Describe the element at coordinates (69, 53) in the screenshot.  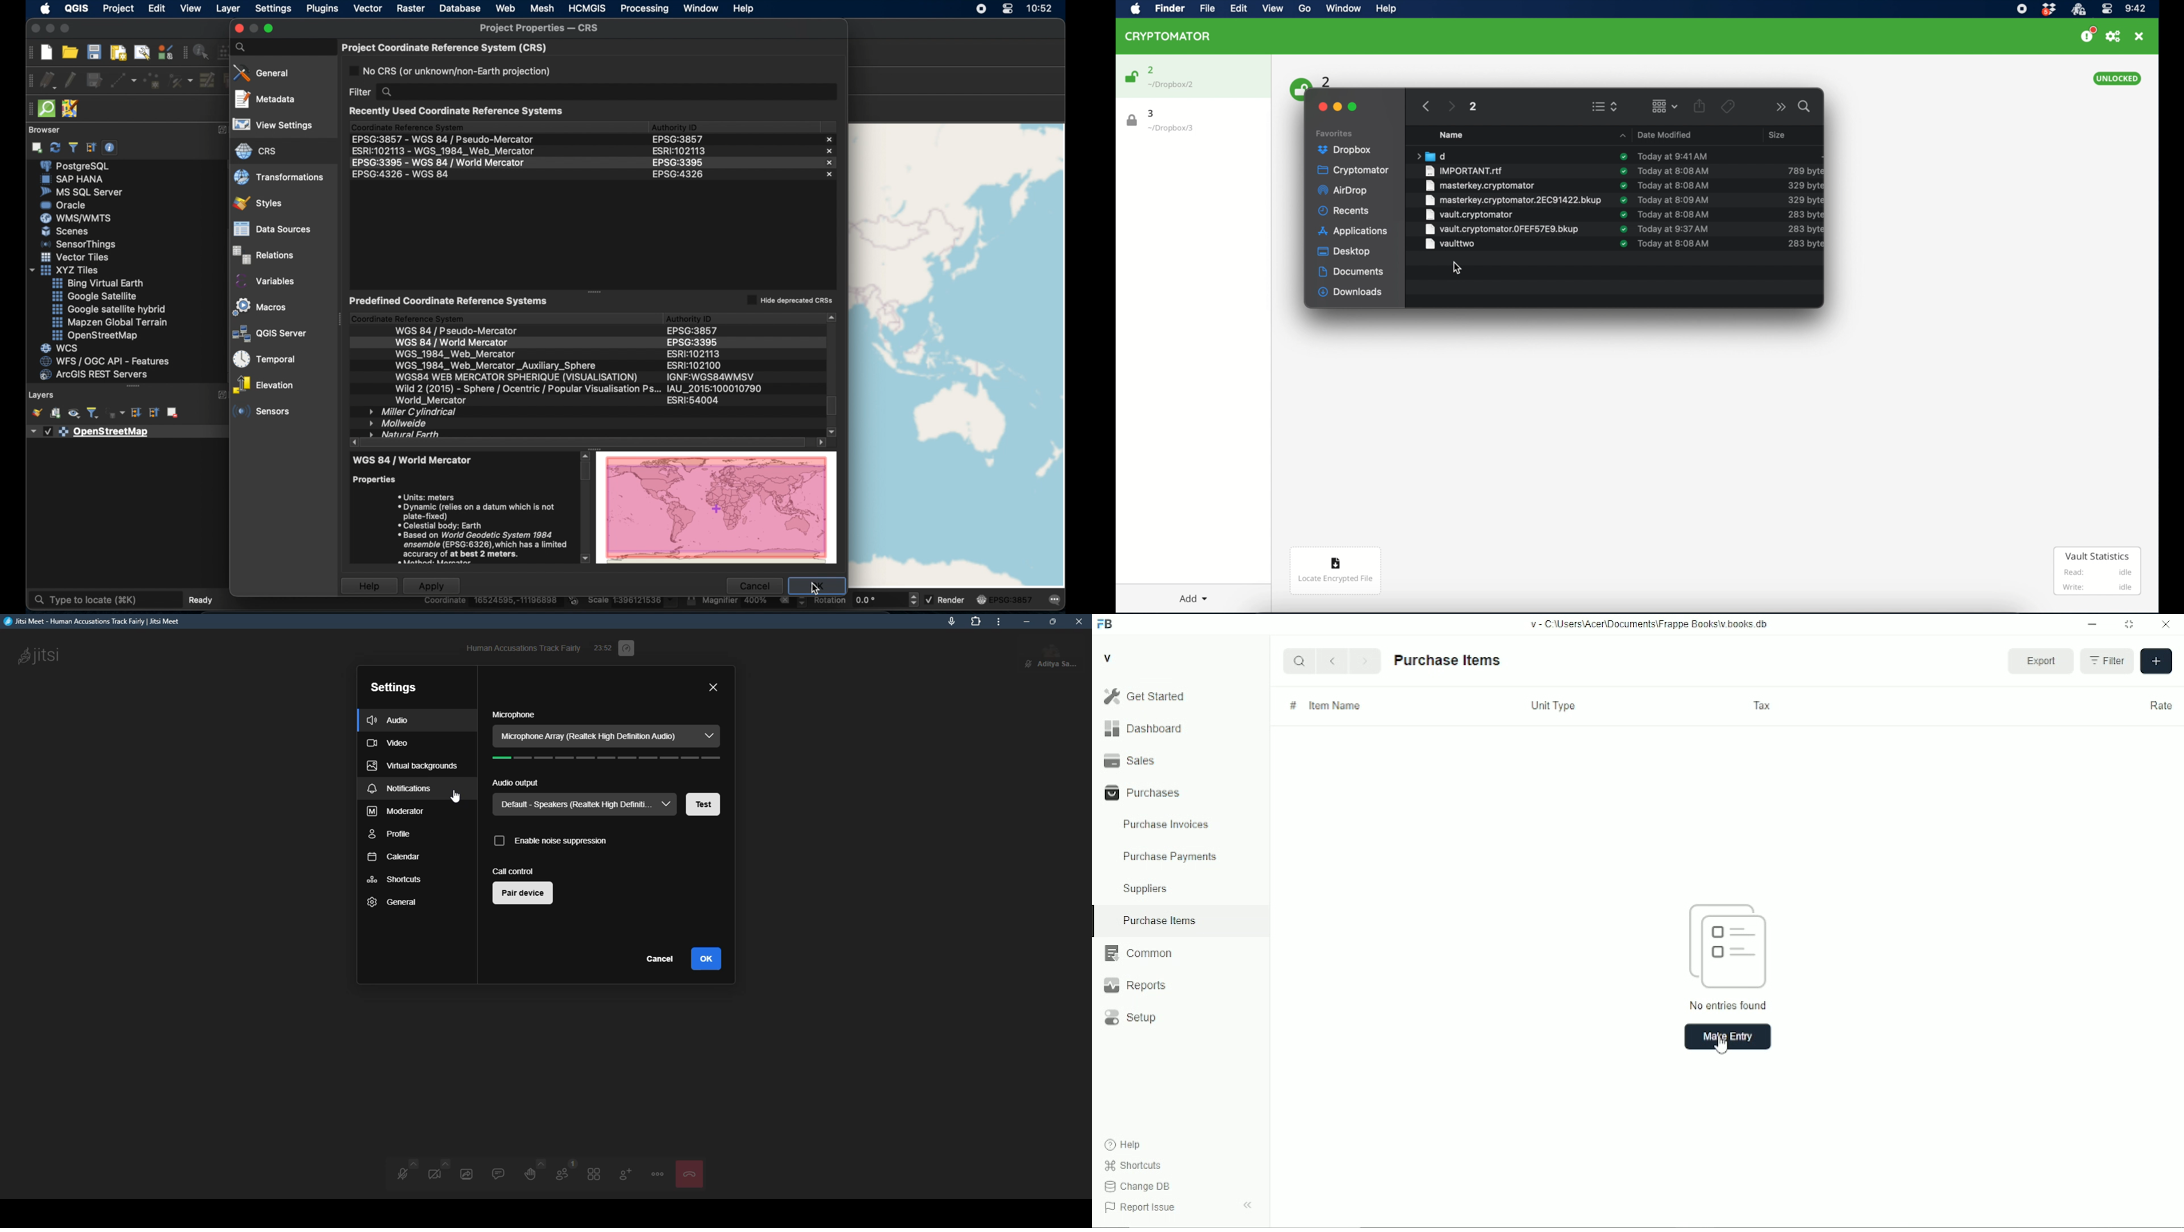
I see `open project` at that location.